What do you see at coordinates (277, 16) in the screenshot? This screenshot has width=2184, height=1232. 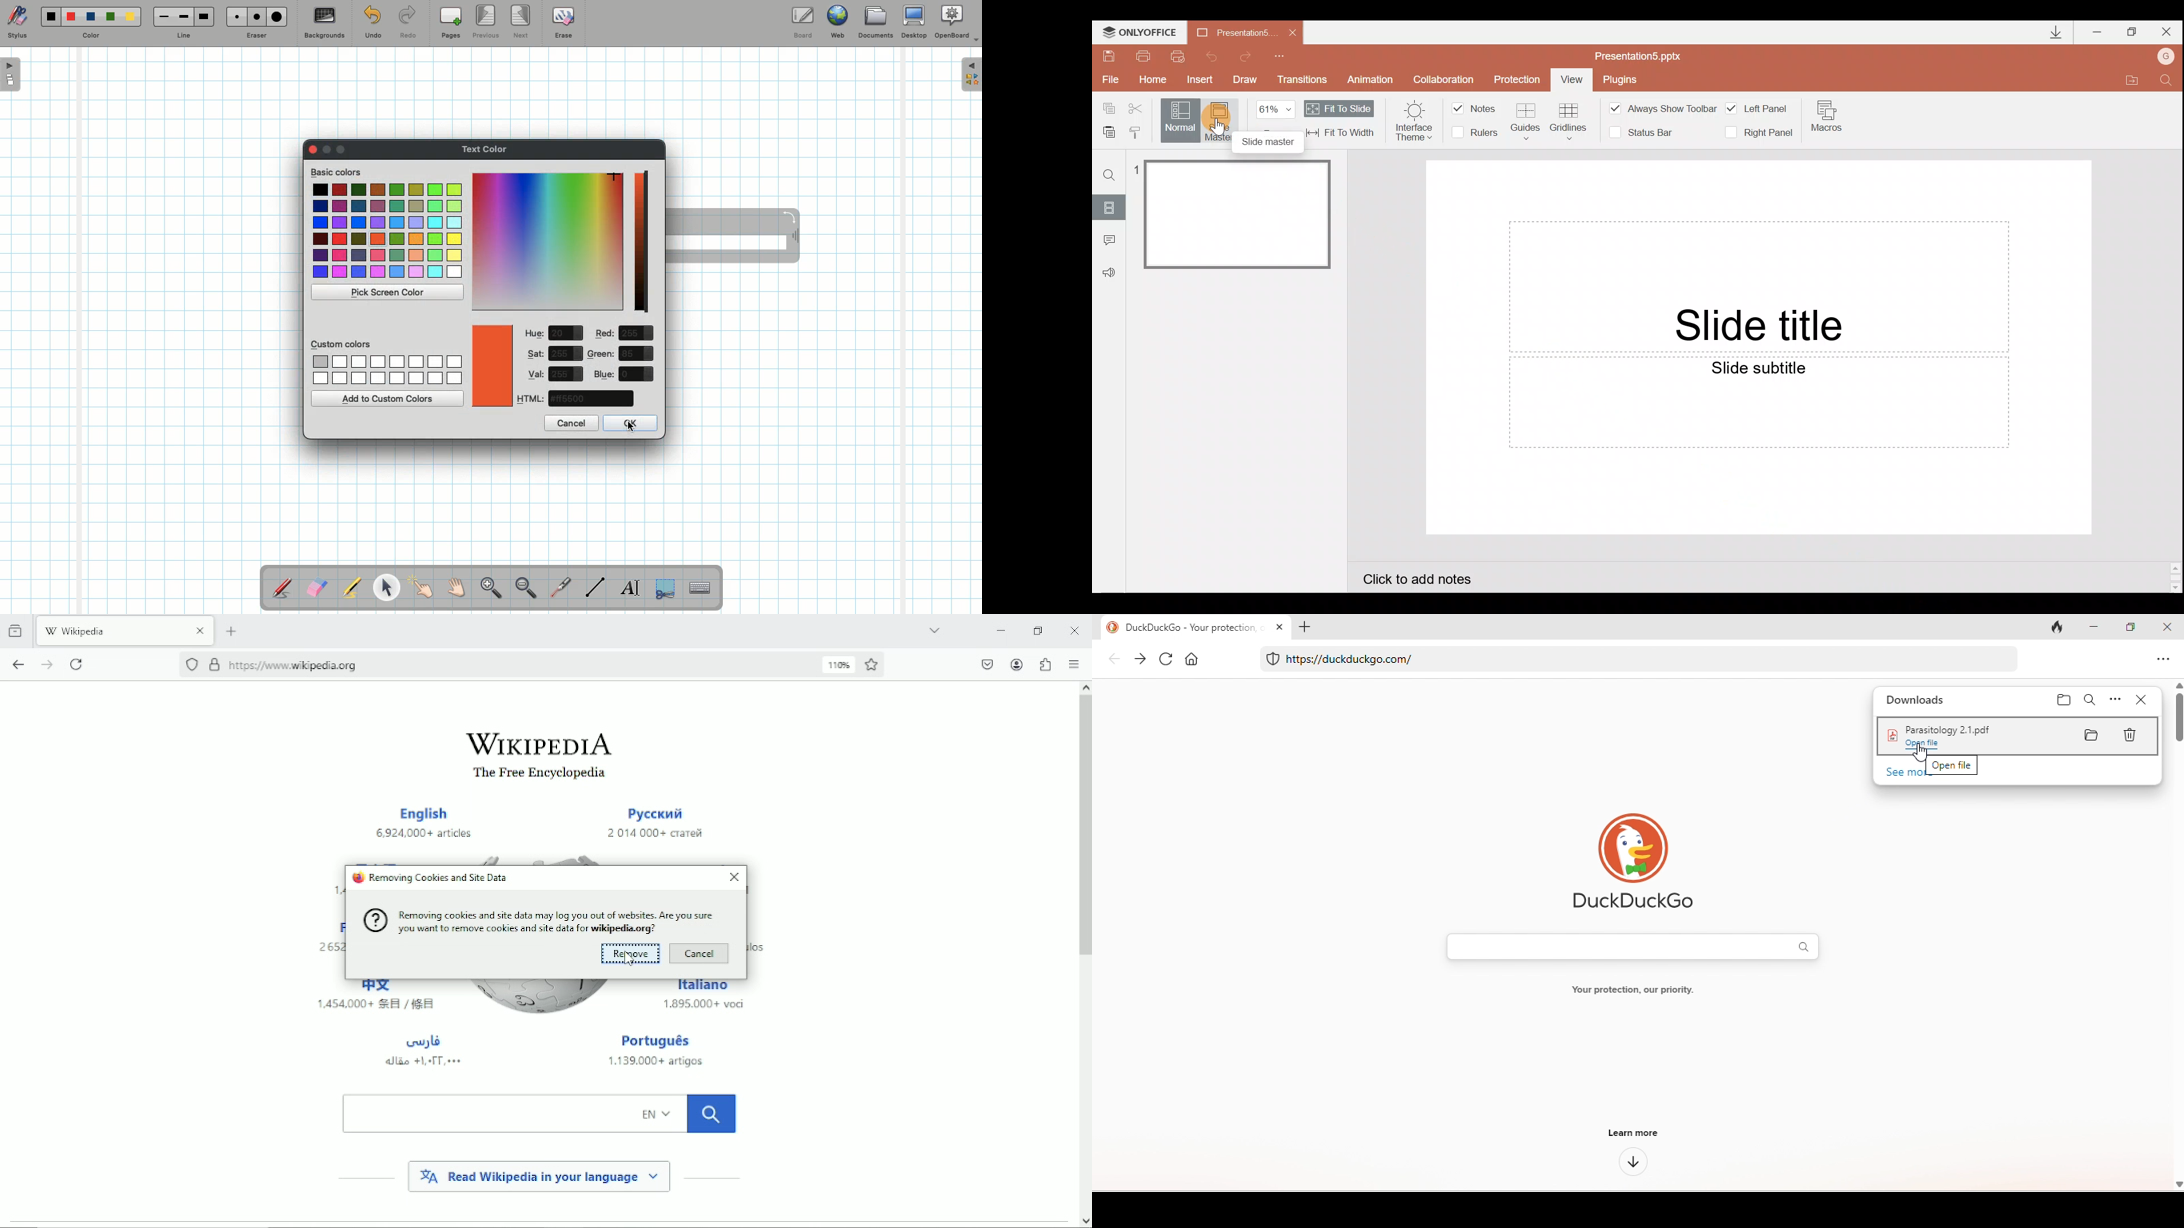 I see `Large eraser` at bounding box center [277, 16].